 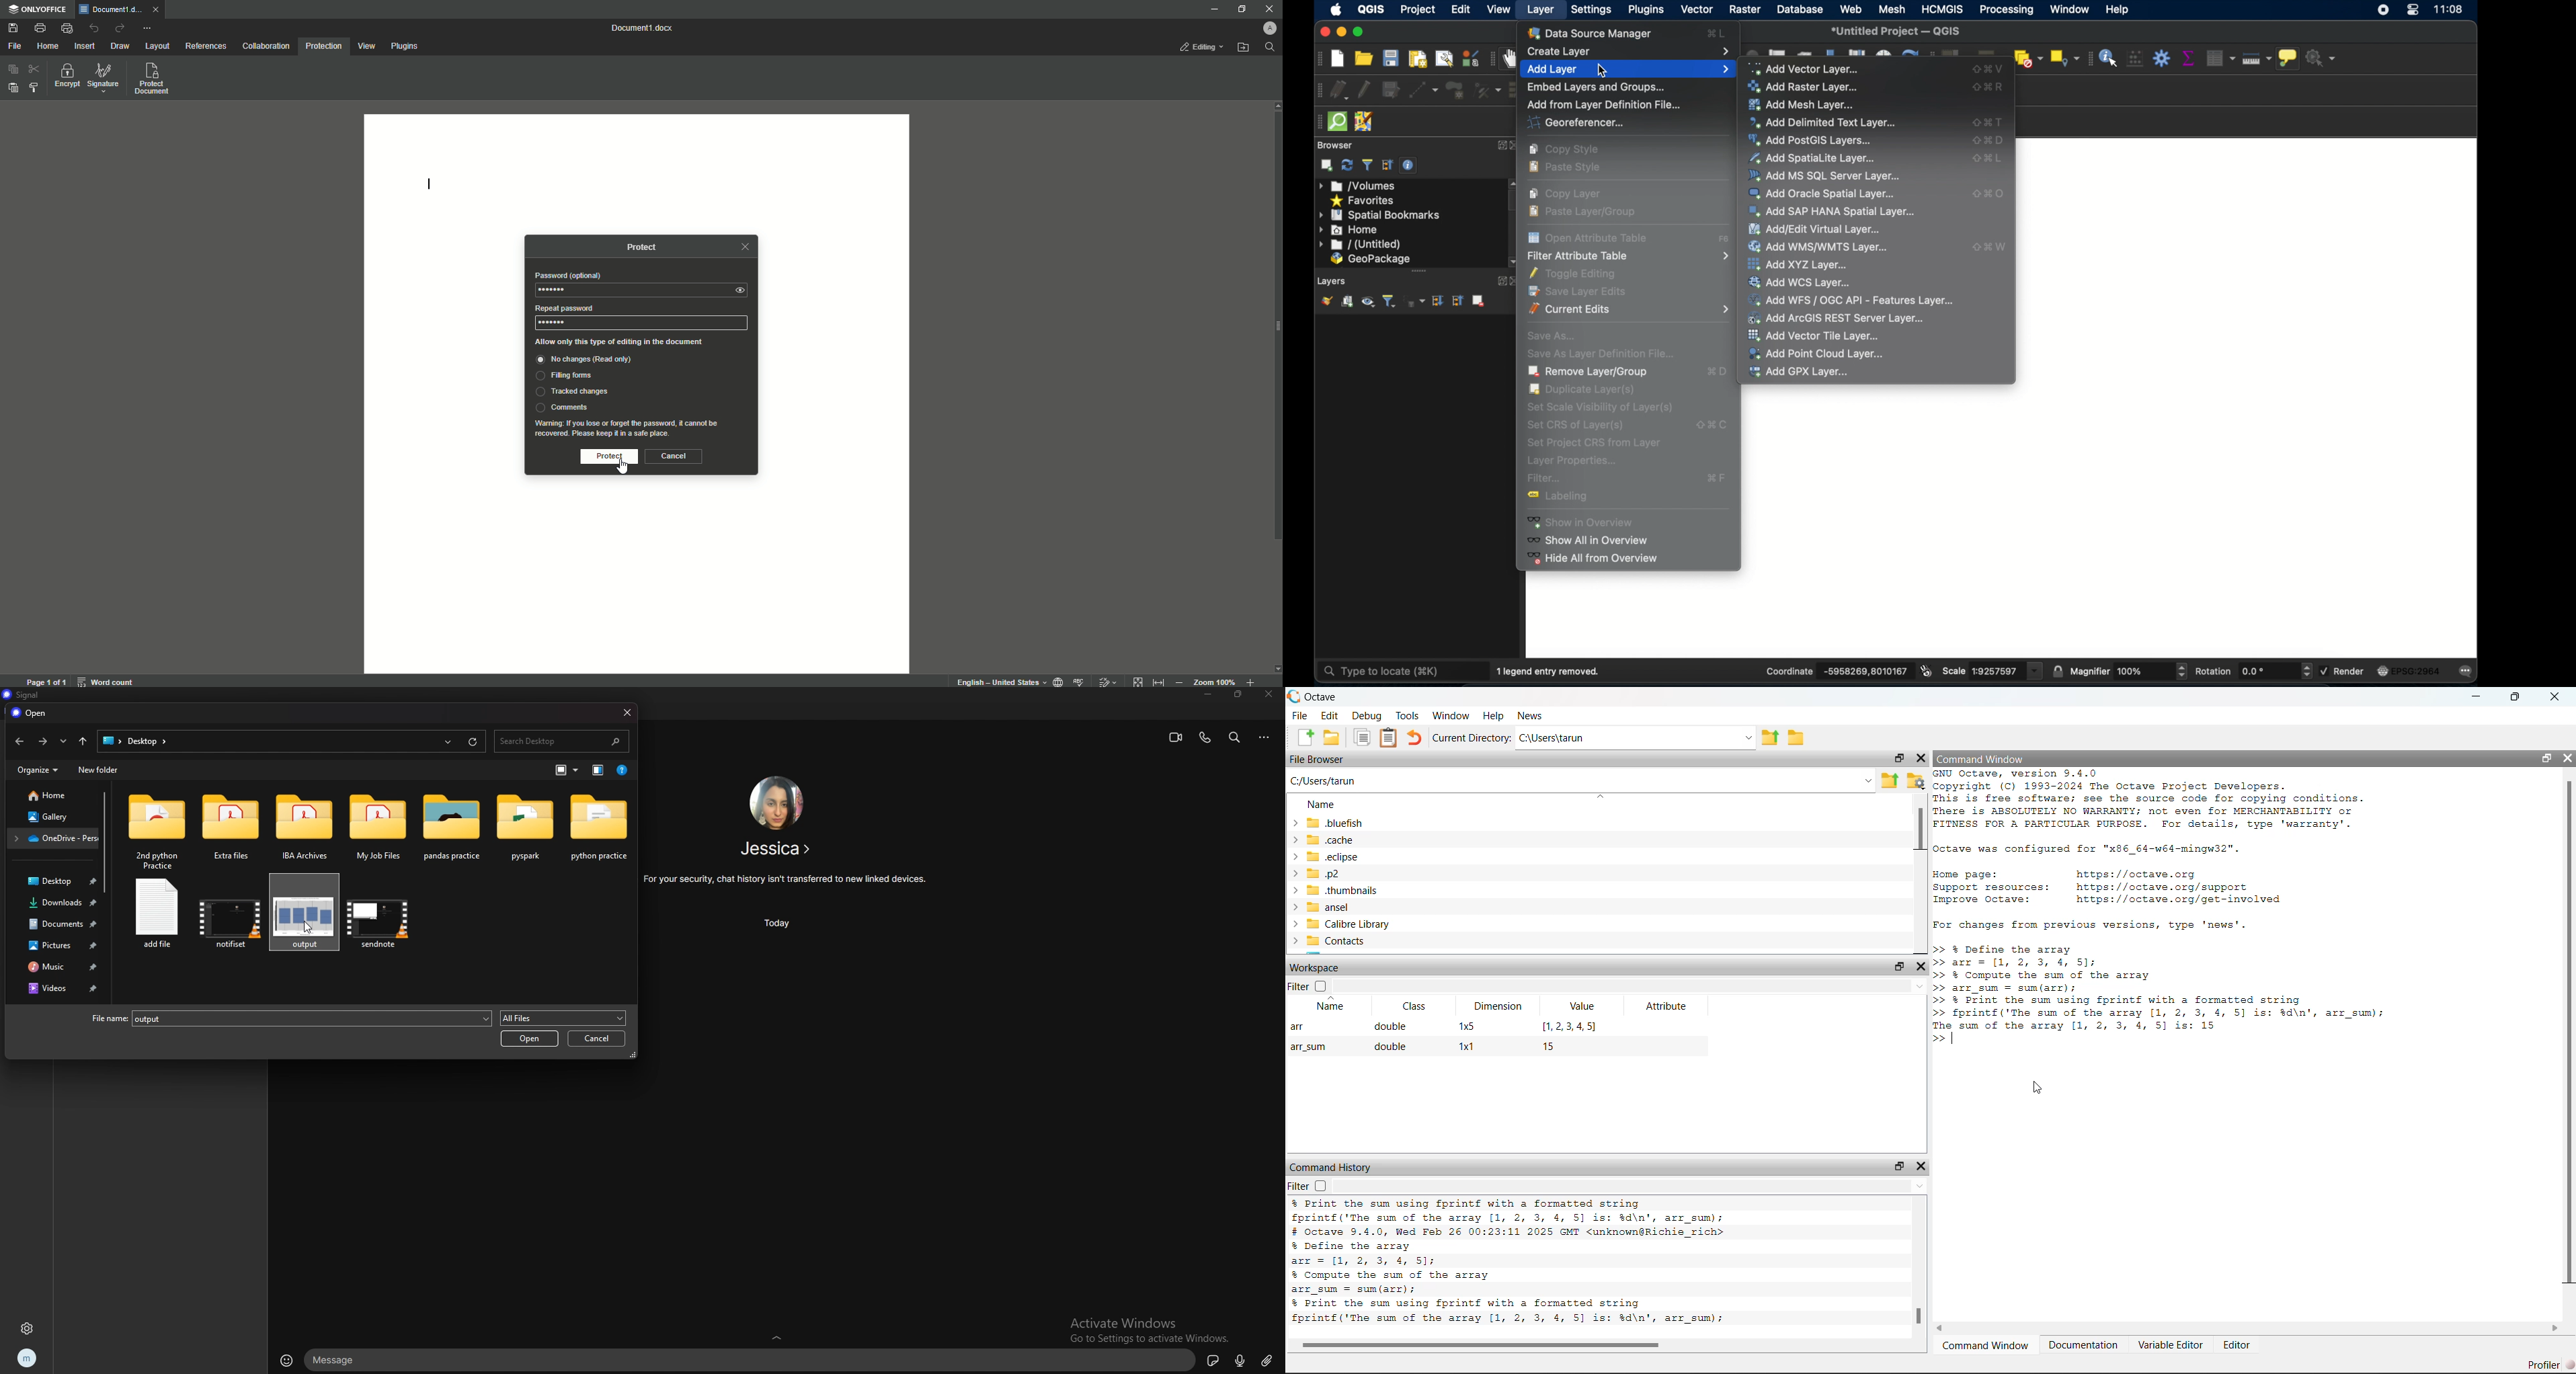 I want to click on Maximize, so click(x=2522, y=696).